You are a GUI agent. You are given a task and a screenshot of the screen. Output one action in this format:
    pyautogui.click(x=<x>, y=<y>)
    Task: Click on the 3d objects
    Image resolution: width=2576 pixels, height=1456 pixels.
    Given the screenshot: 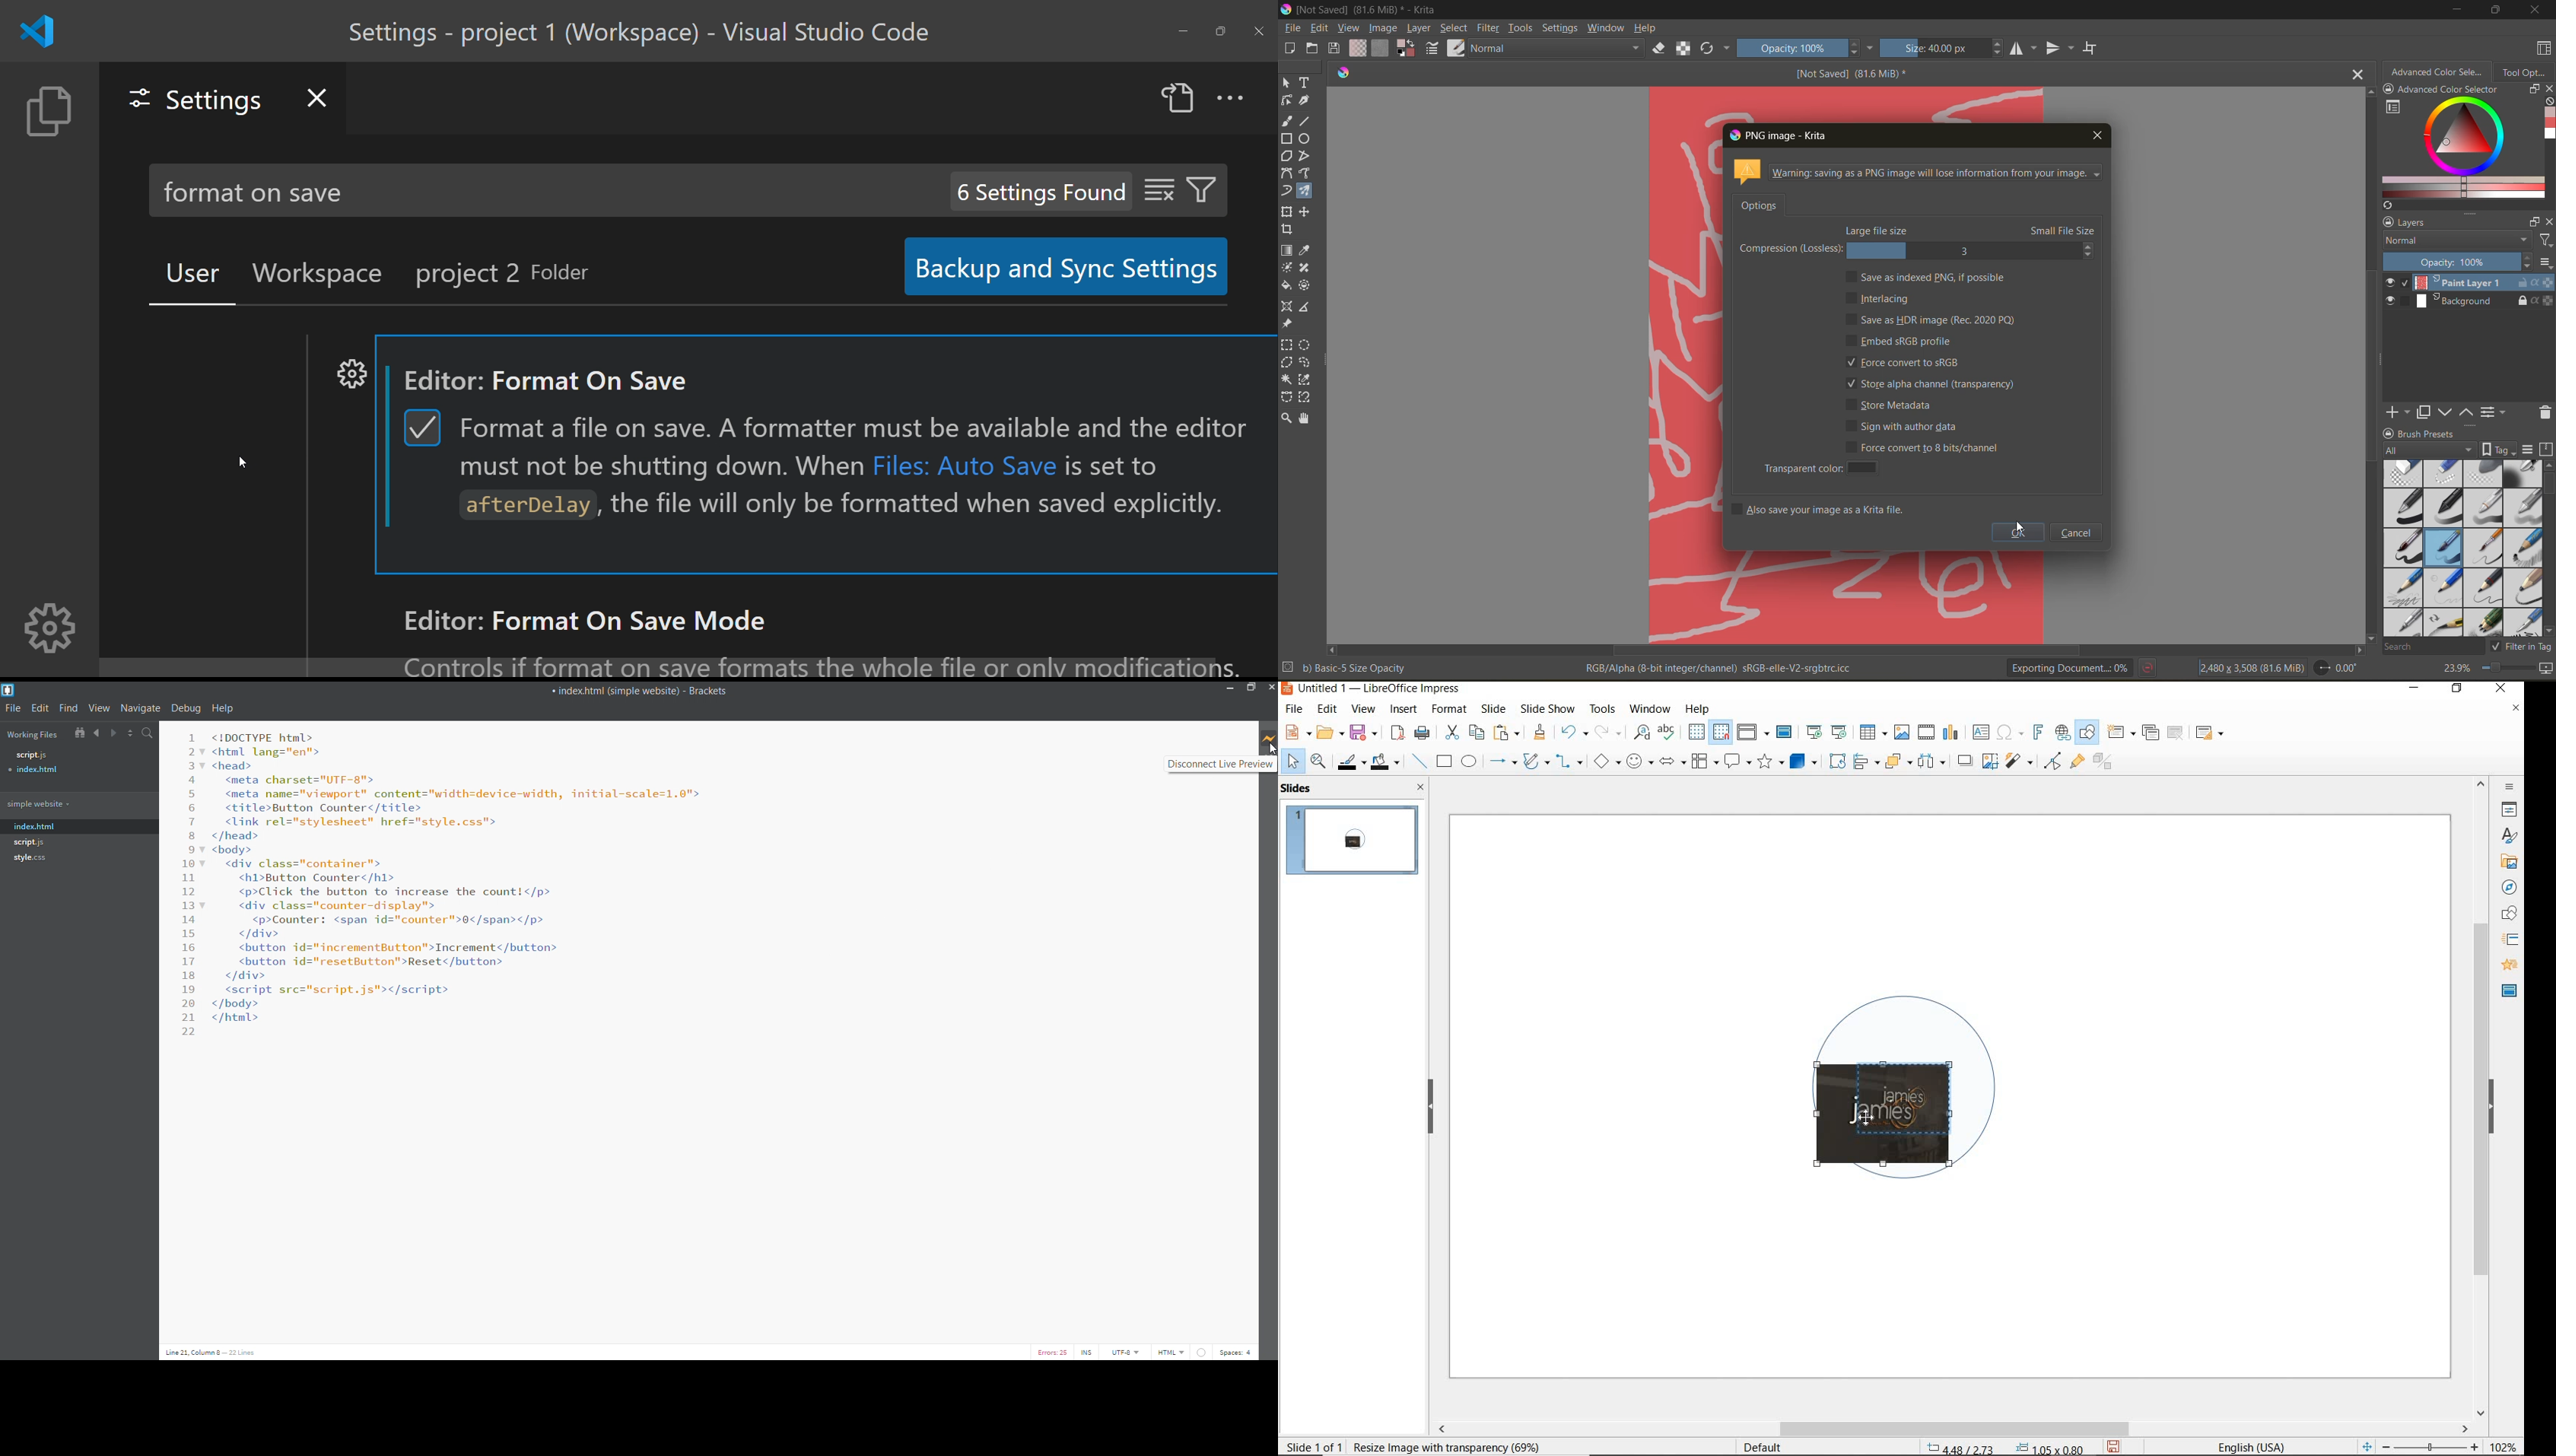 What is the action you would take?
    pyautogui.click(x=1804, y=762)
    